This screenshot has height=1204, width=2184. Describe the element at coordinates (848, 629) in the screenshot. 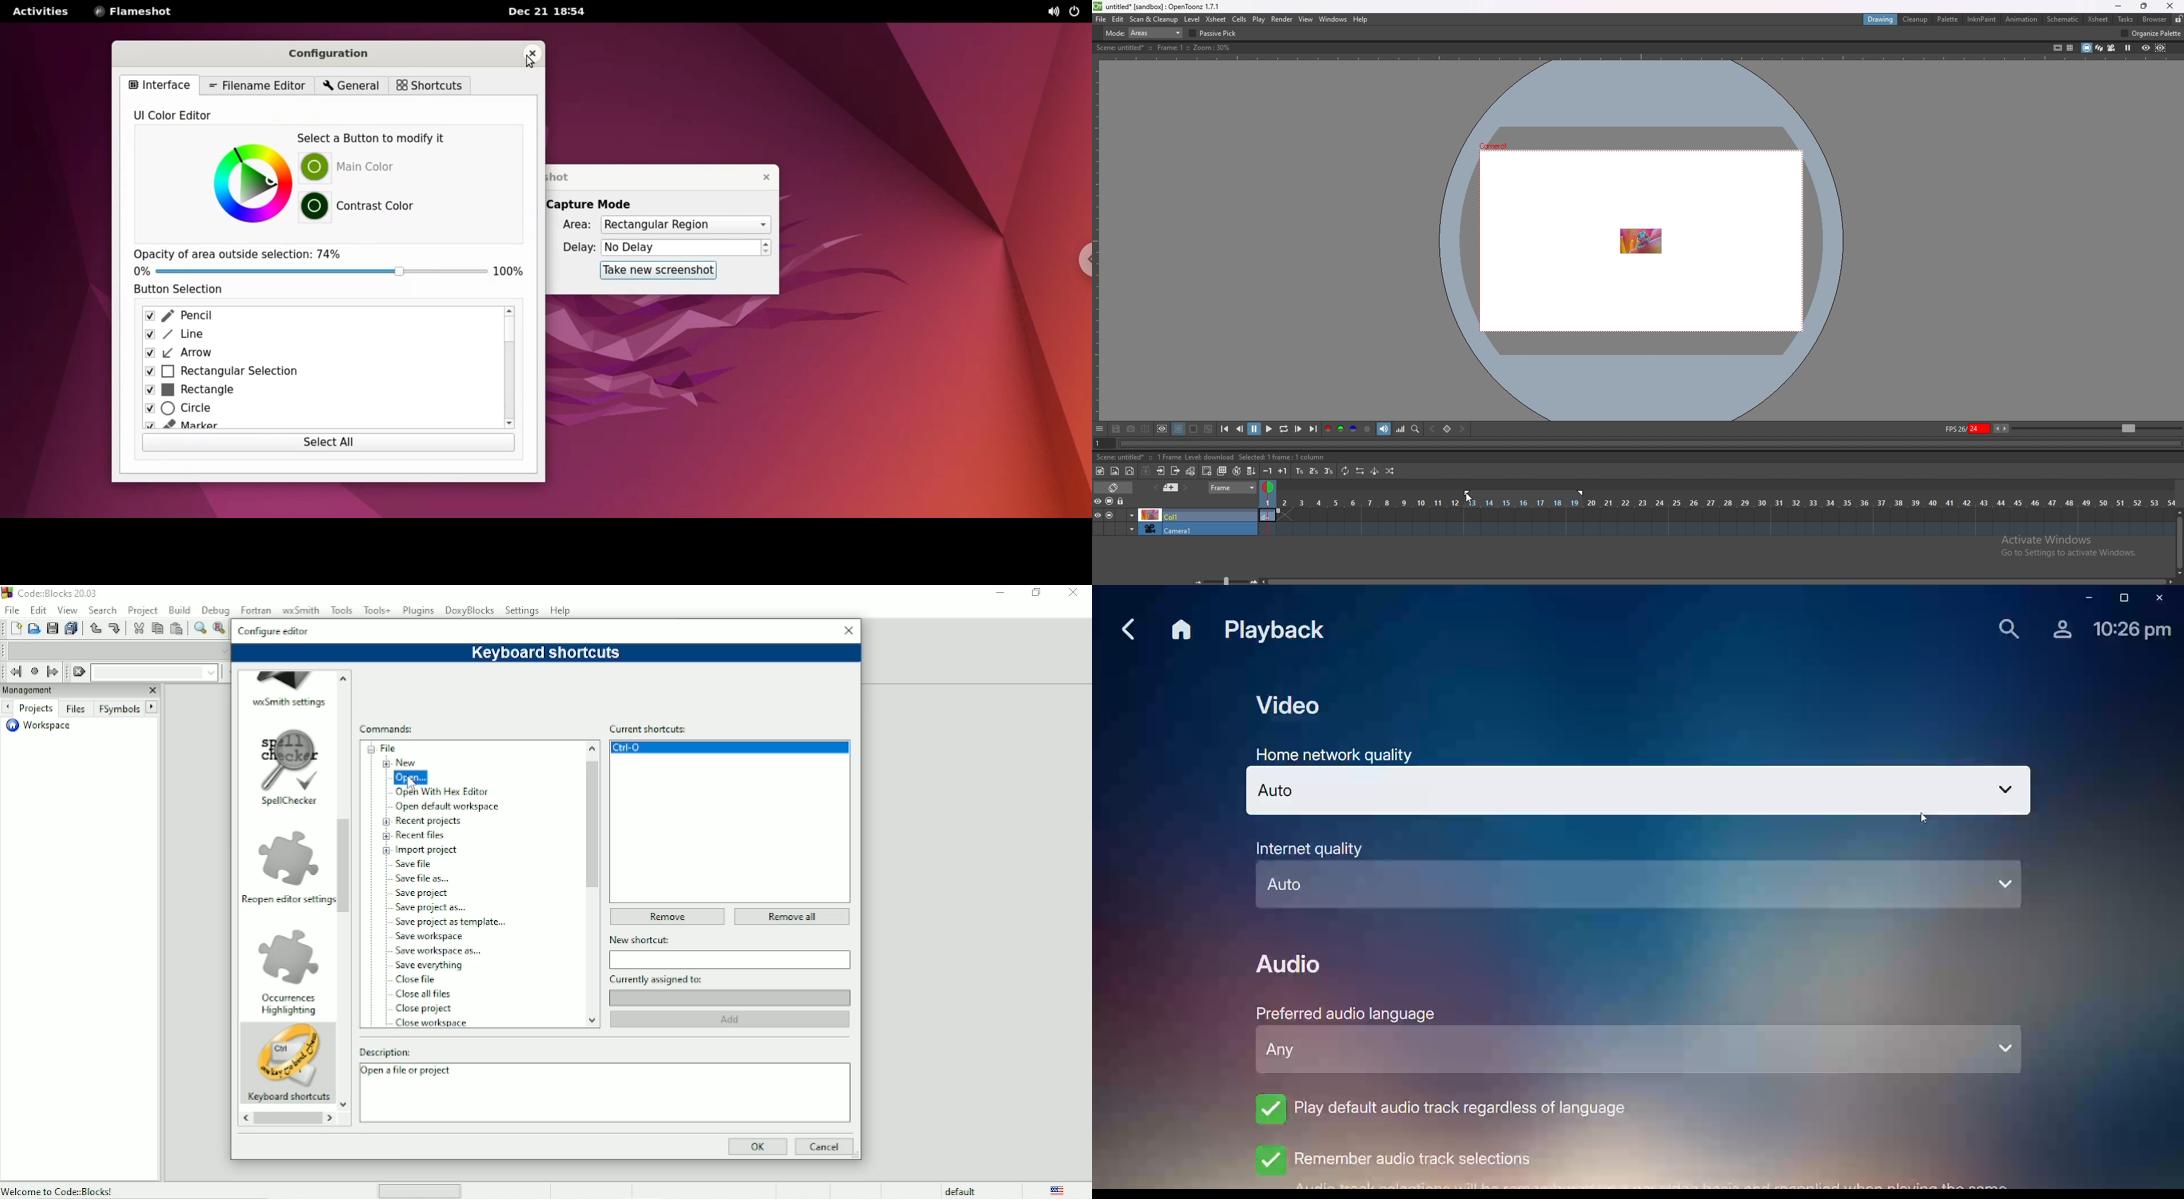

I see `Close` at that location.